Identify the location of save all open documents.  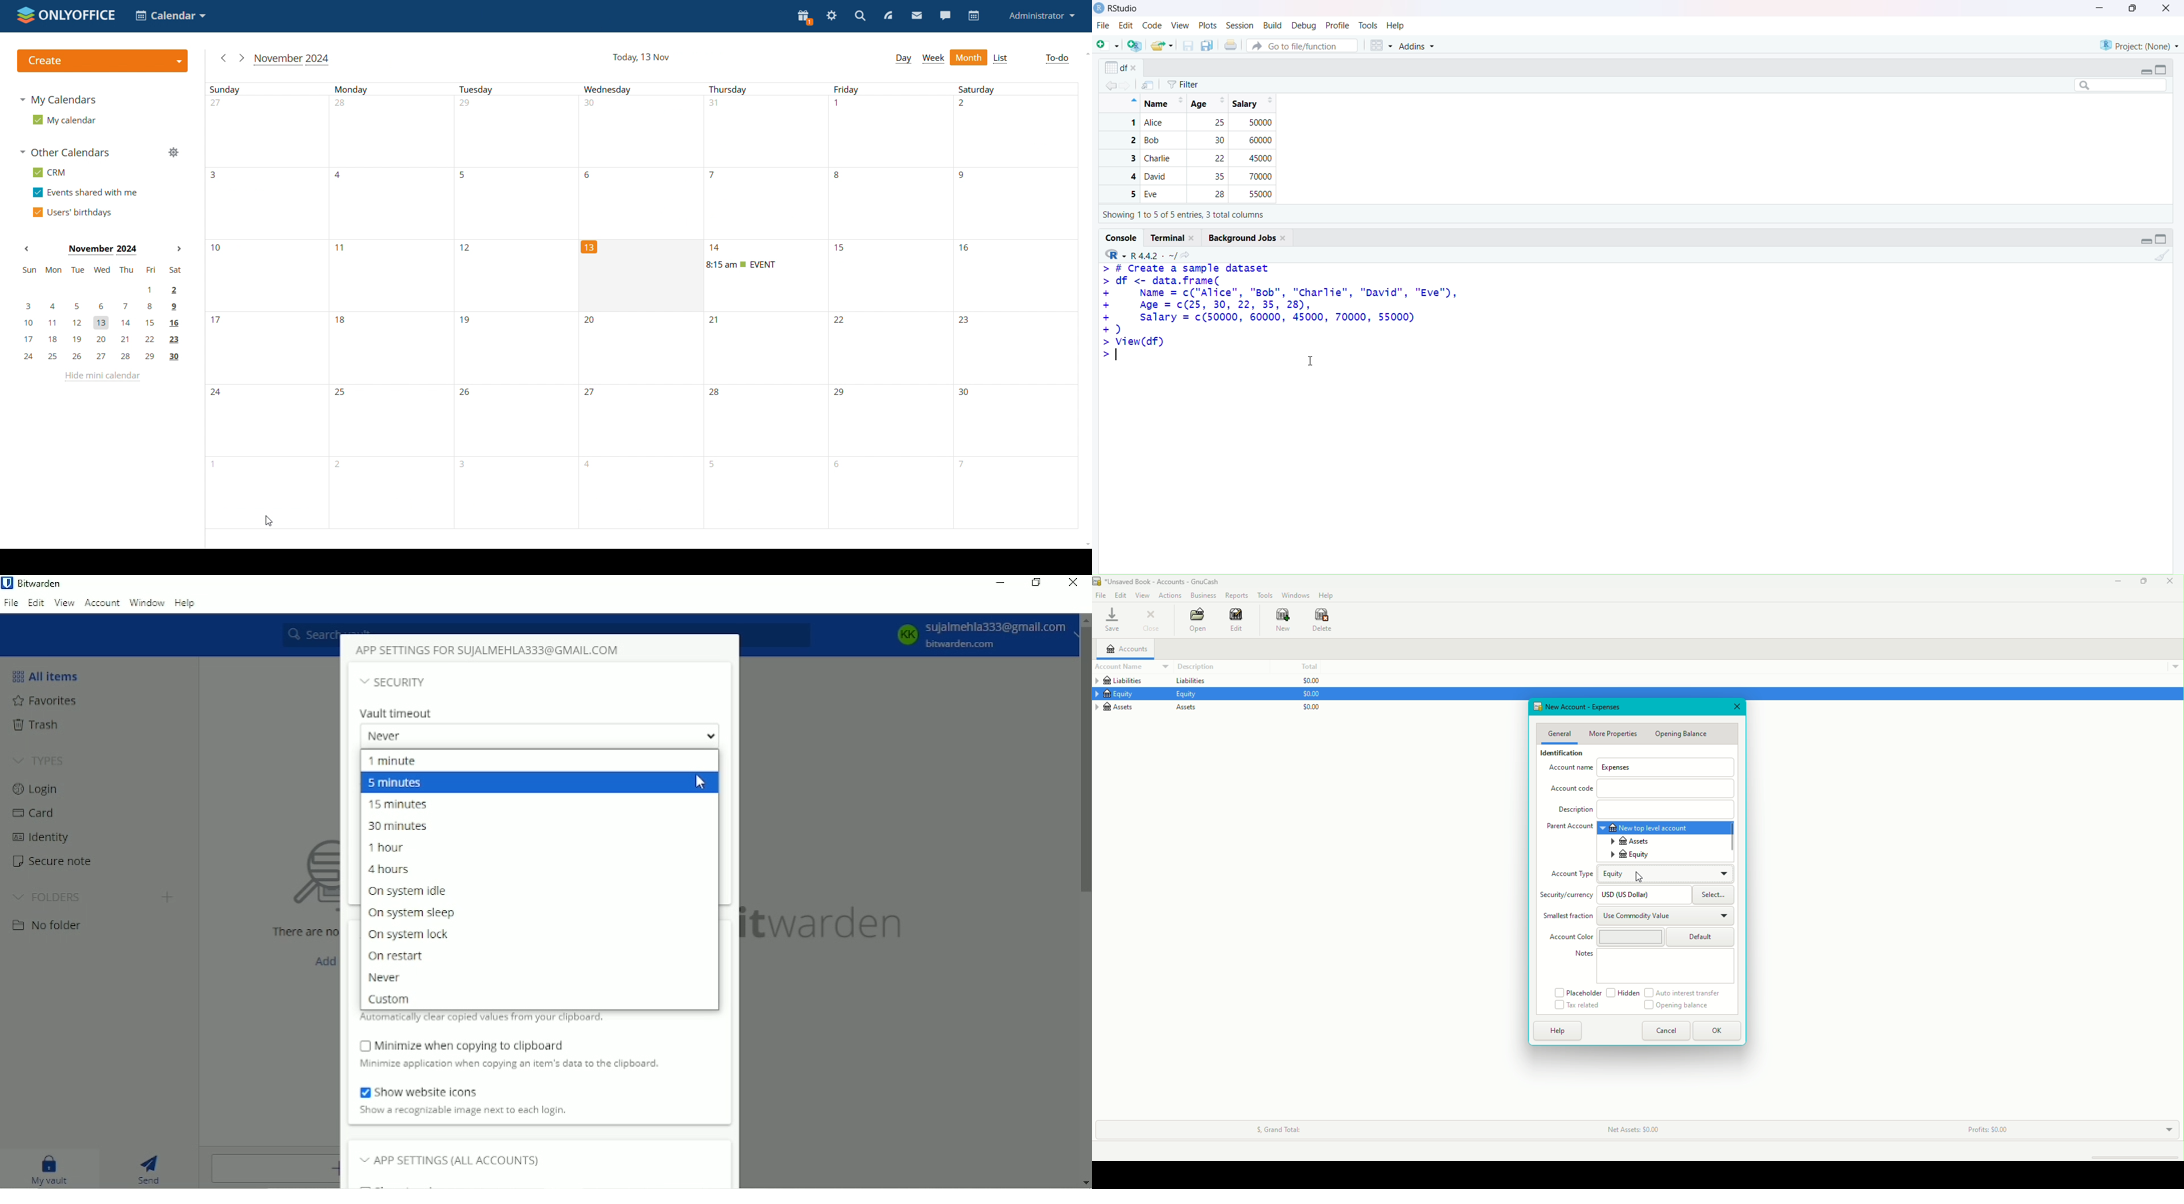
(1207, 45).